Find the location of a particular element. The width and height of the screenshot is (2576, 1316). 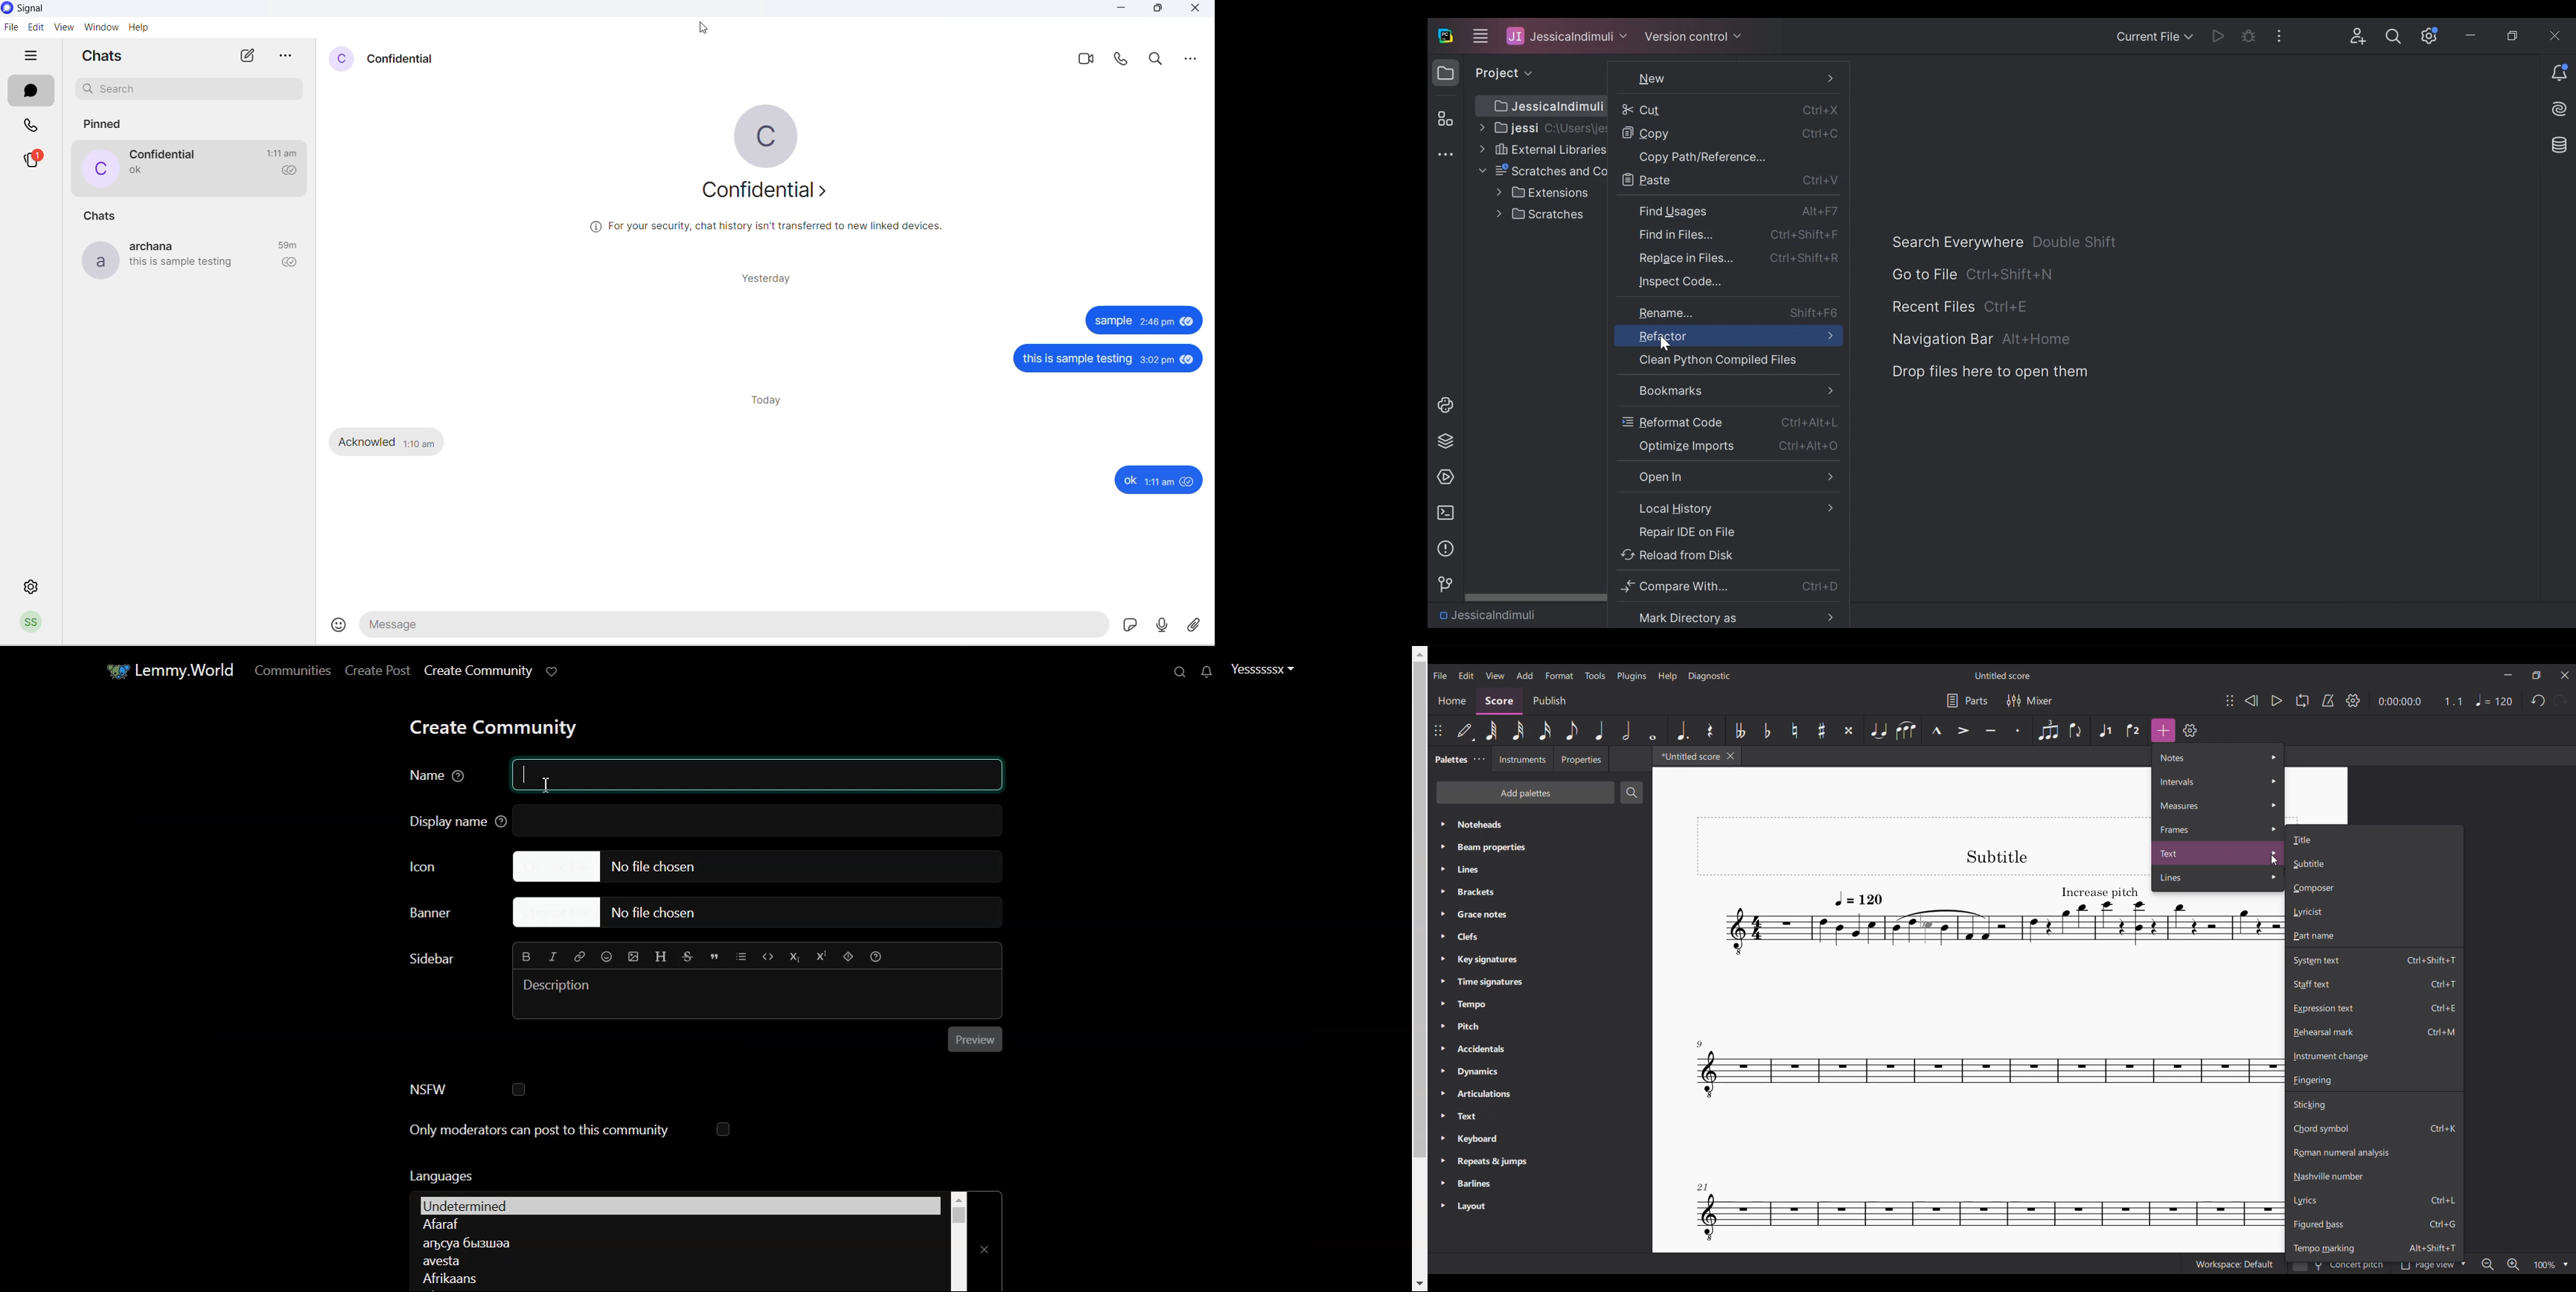

security related text is located at coordinates (778, 231).